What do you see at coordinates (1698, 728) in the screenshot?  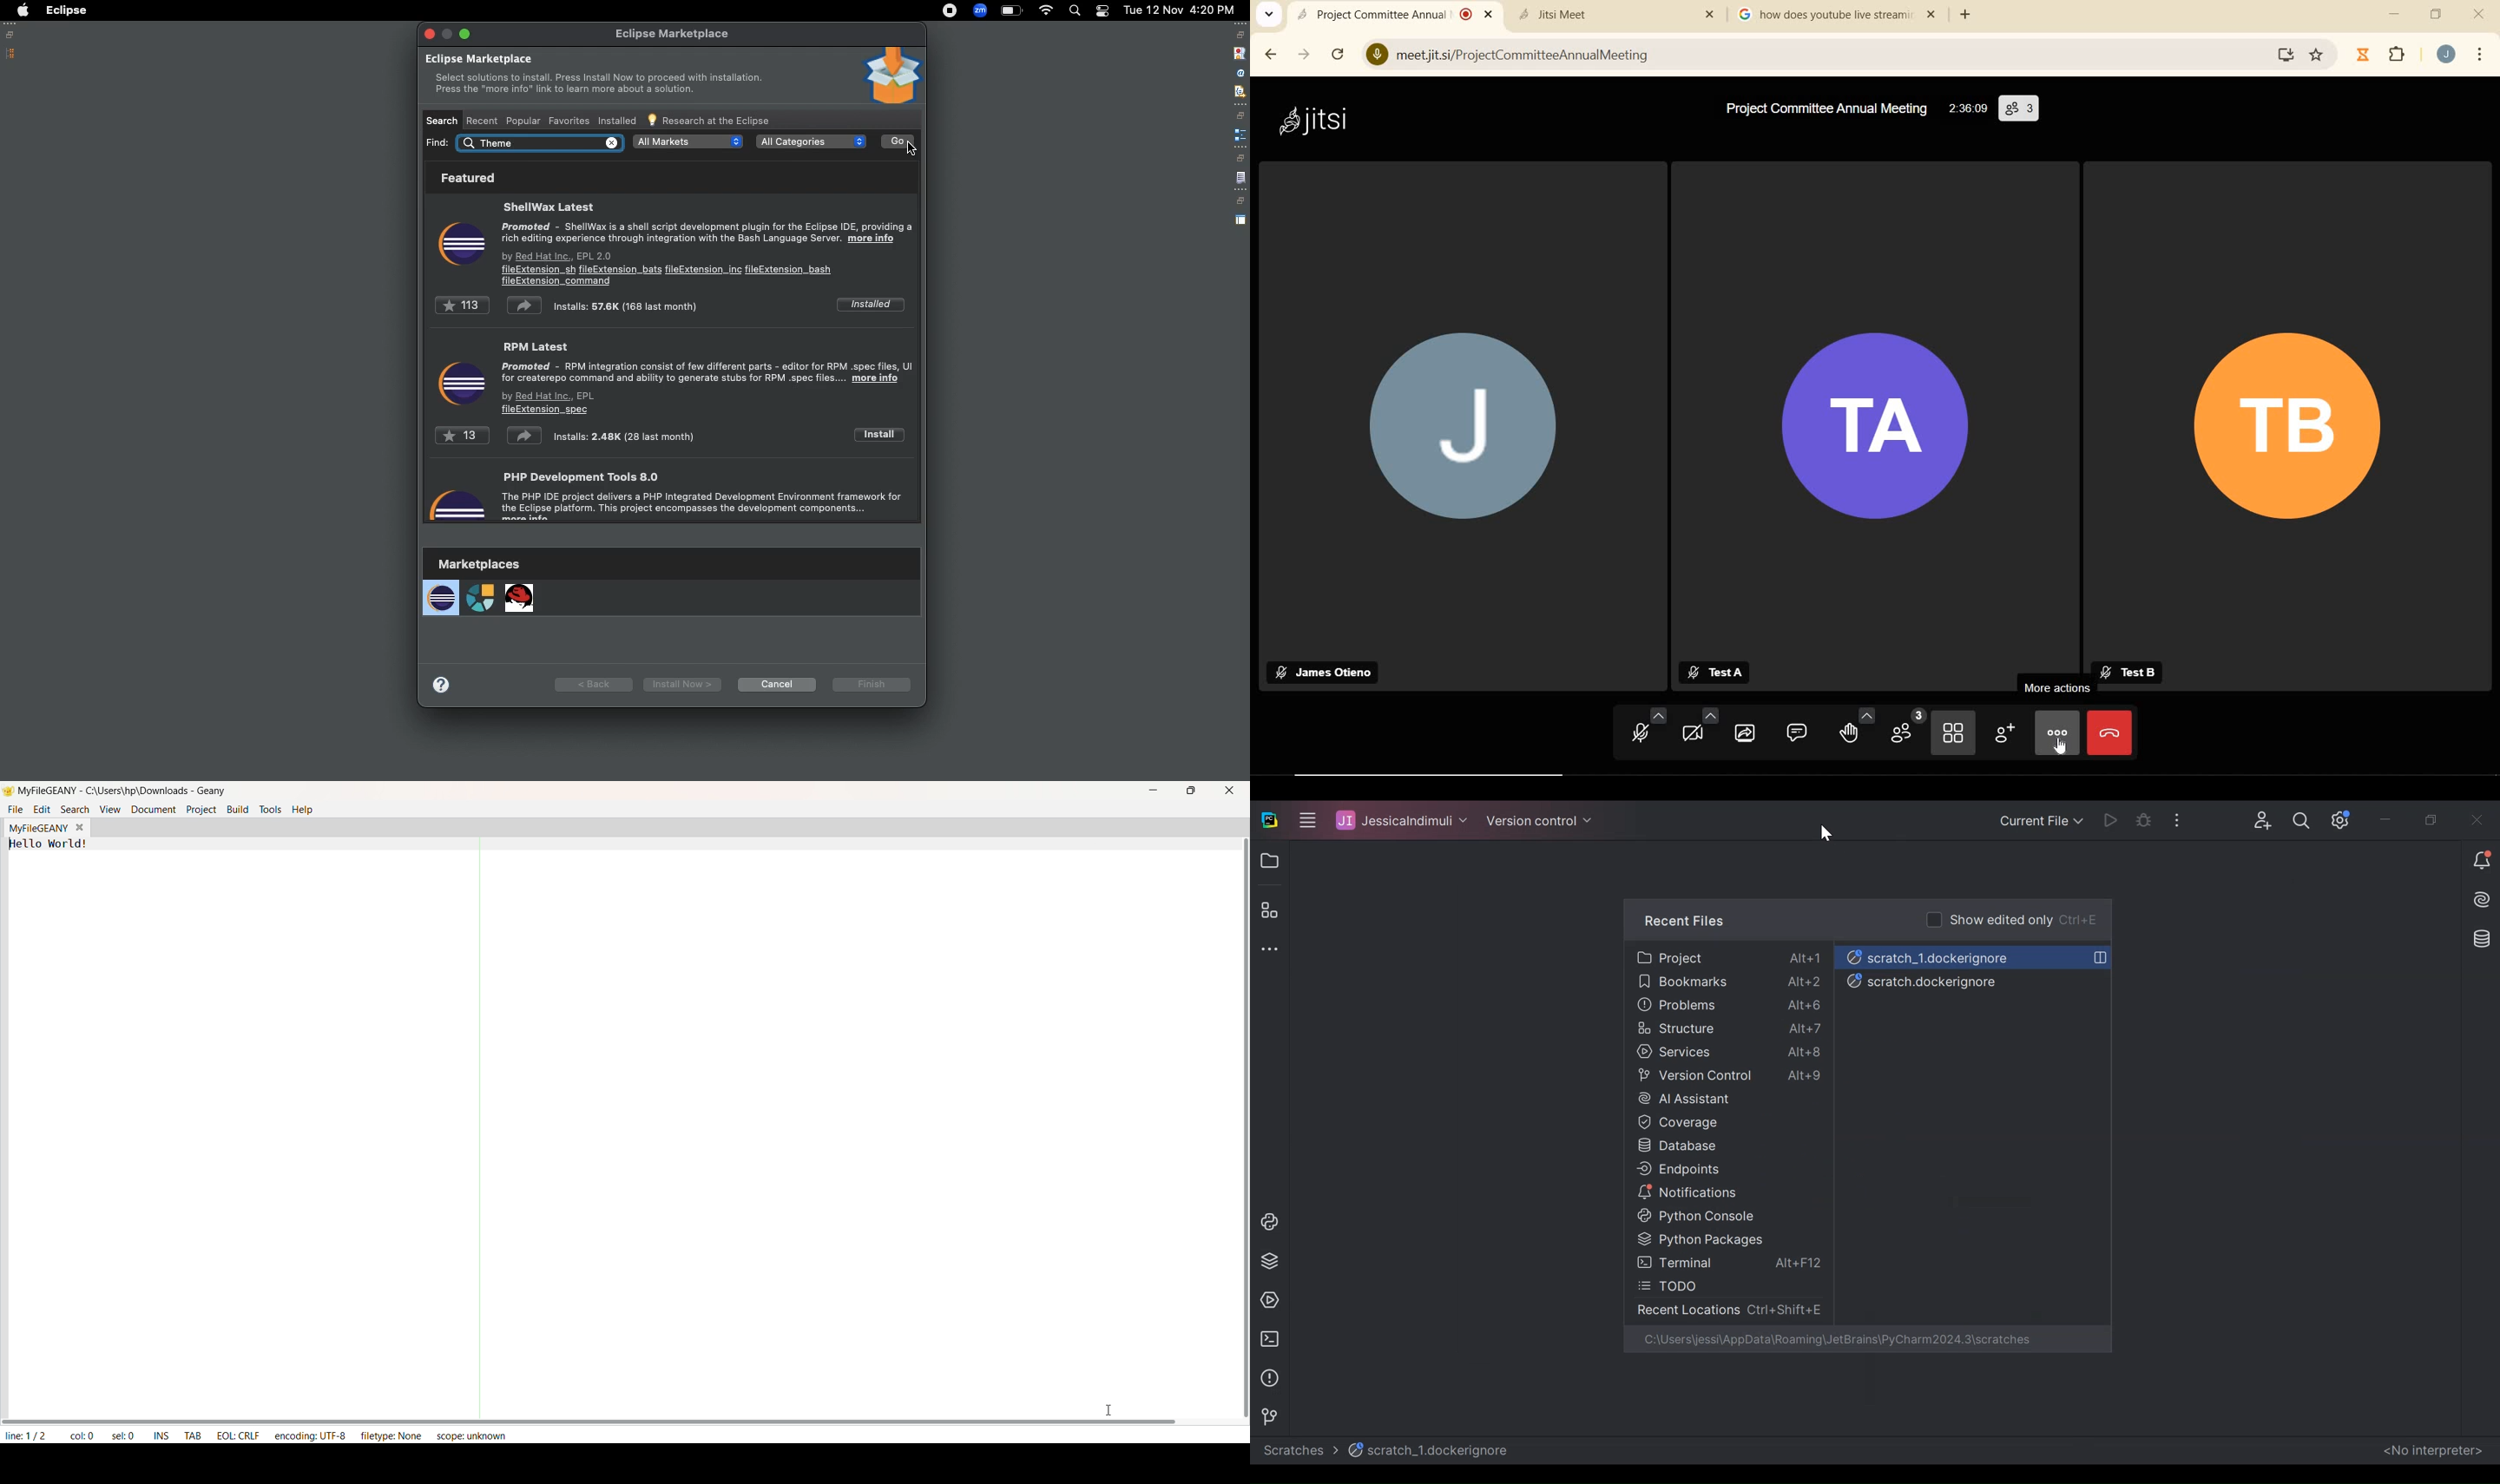 I see `CAMERA` at bounding box center [1698, 728].